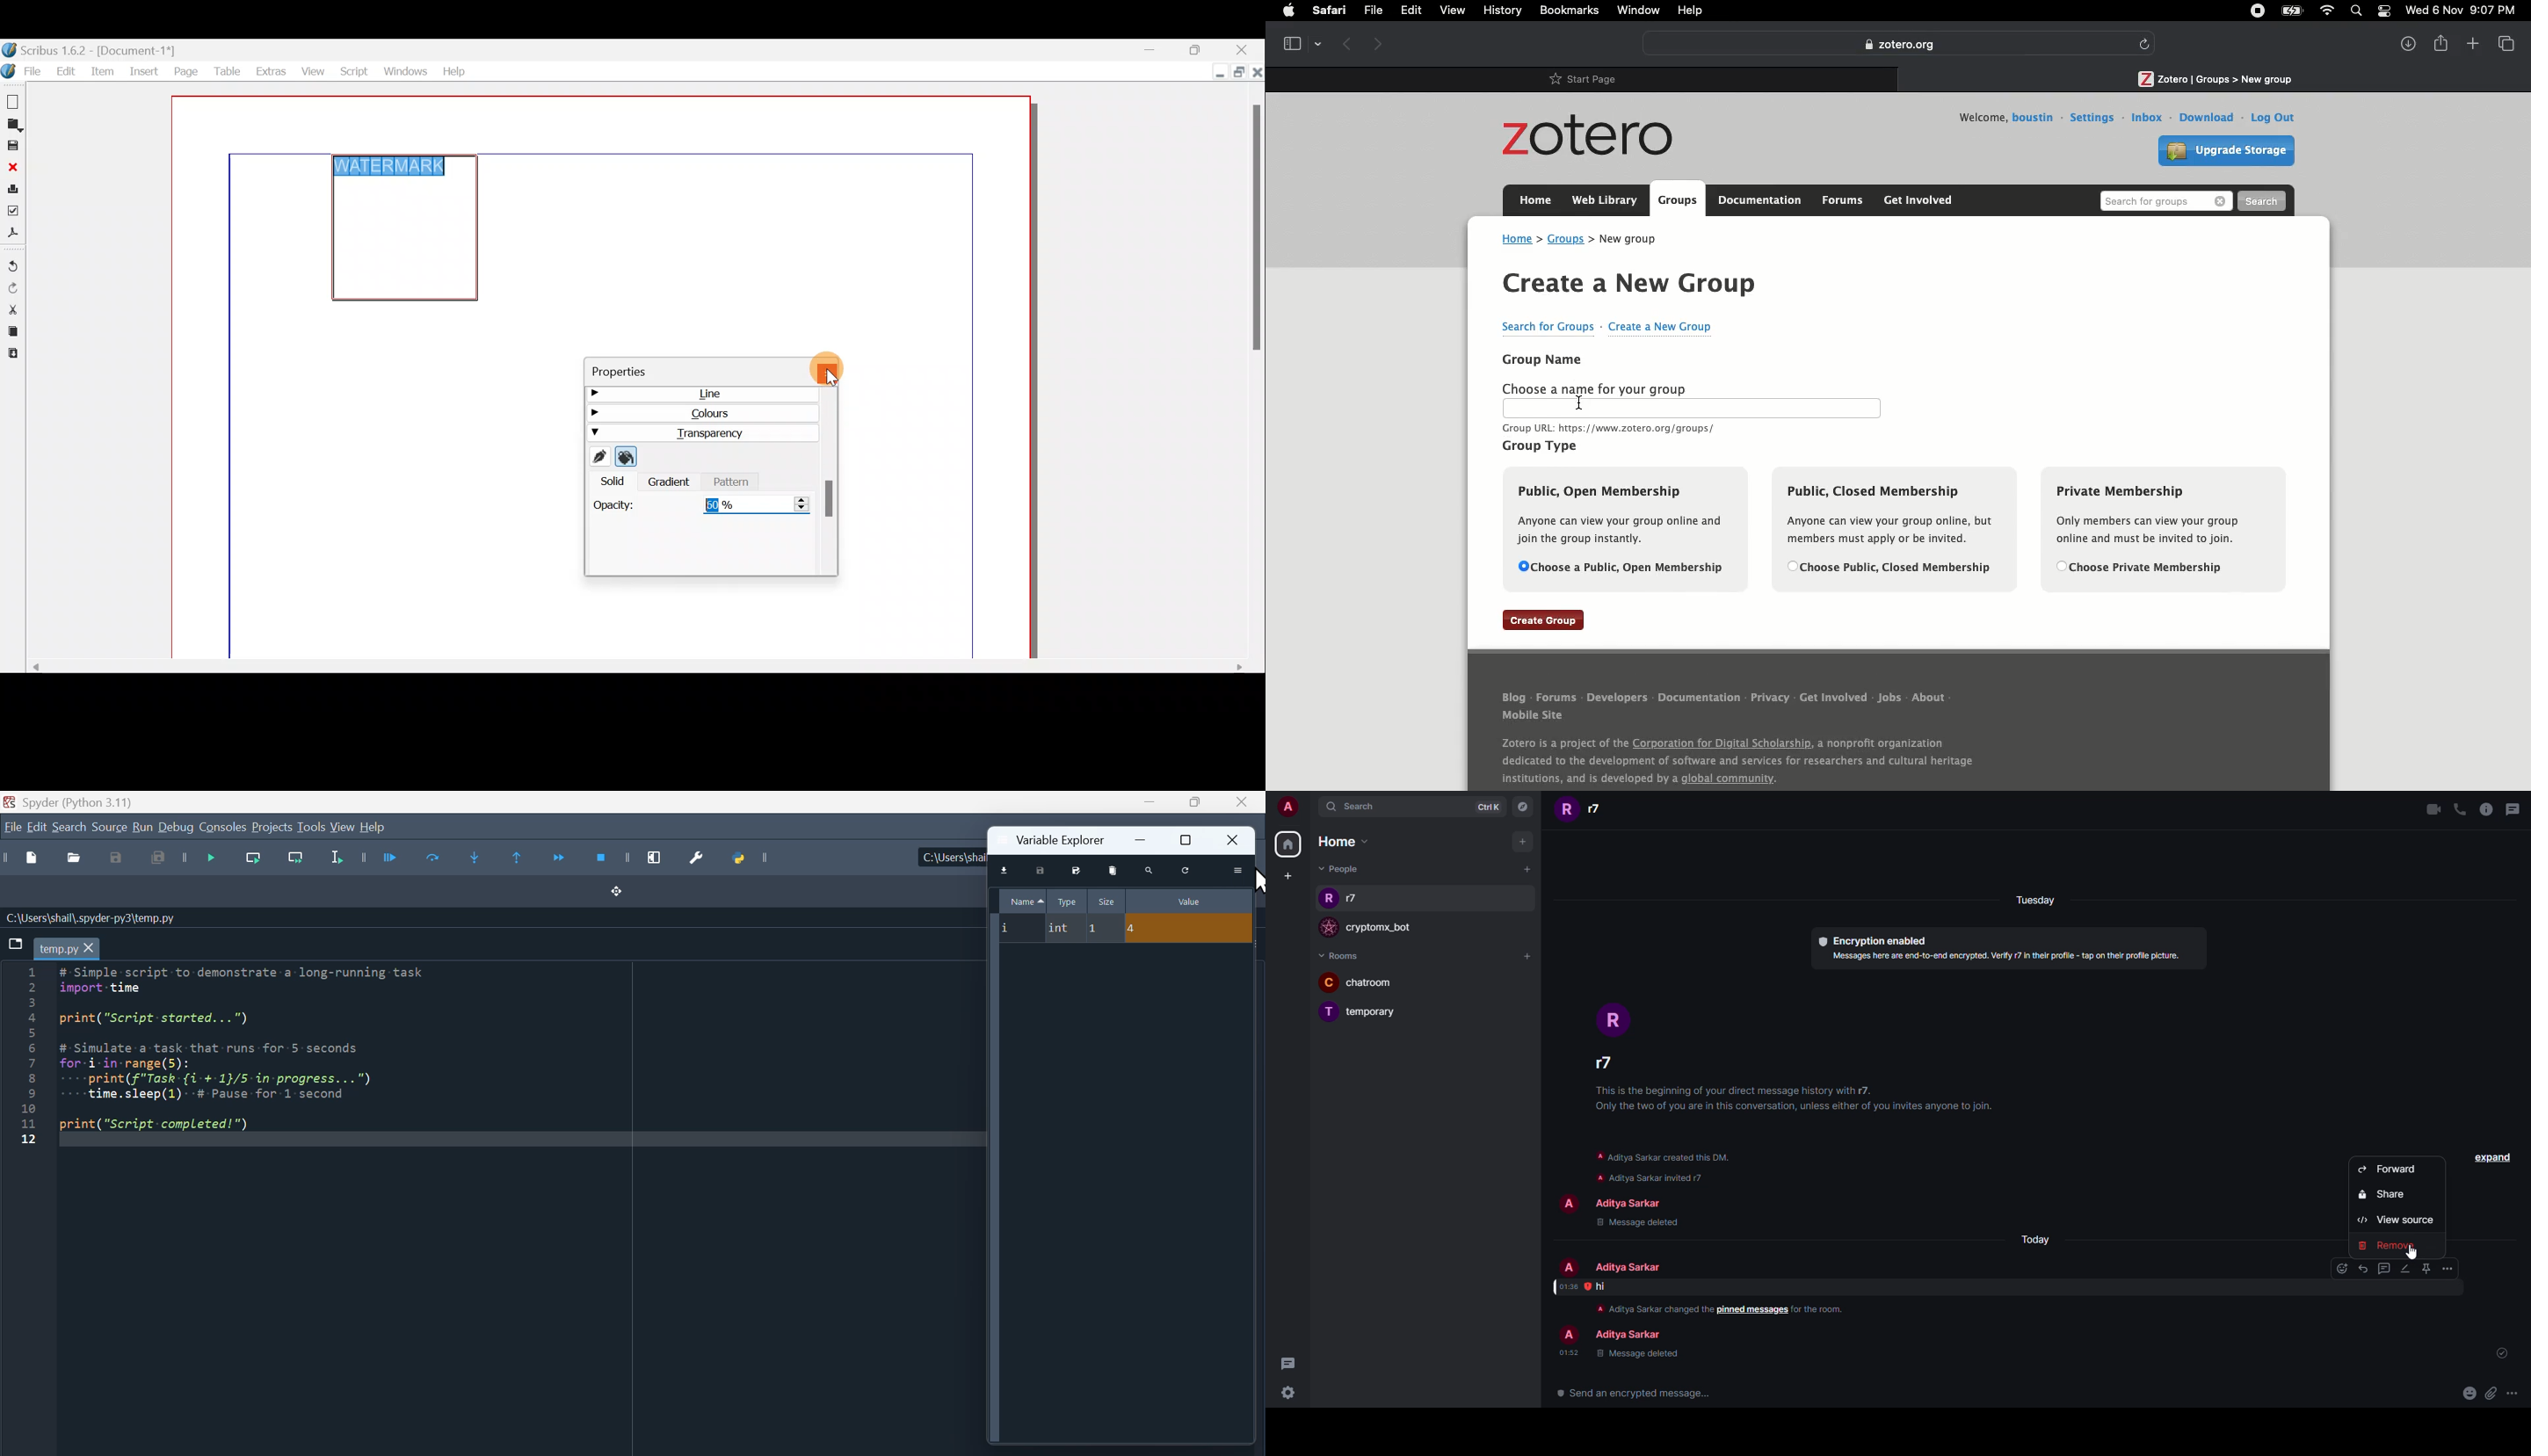  What do you see at coordinates (1596, 388) in the screenshot?
I see `Choose a name for your group` at bounding box center [1596, 388].